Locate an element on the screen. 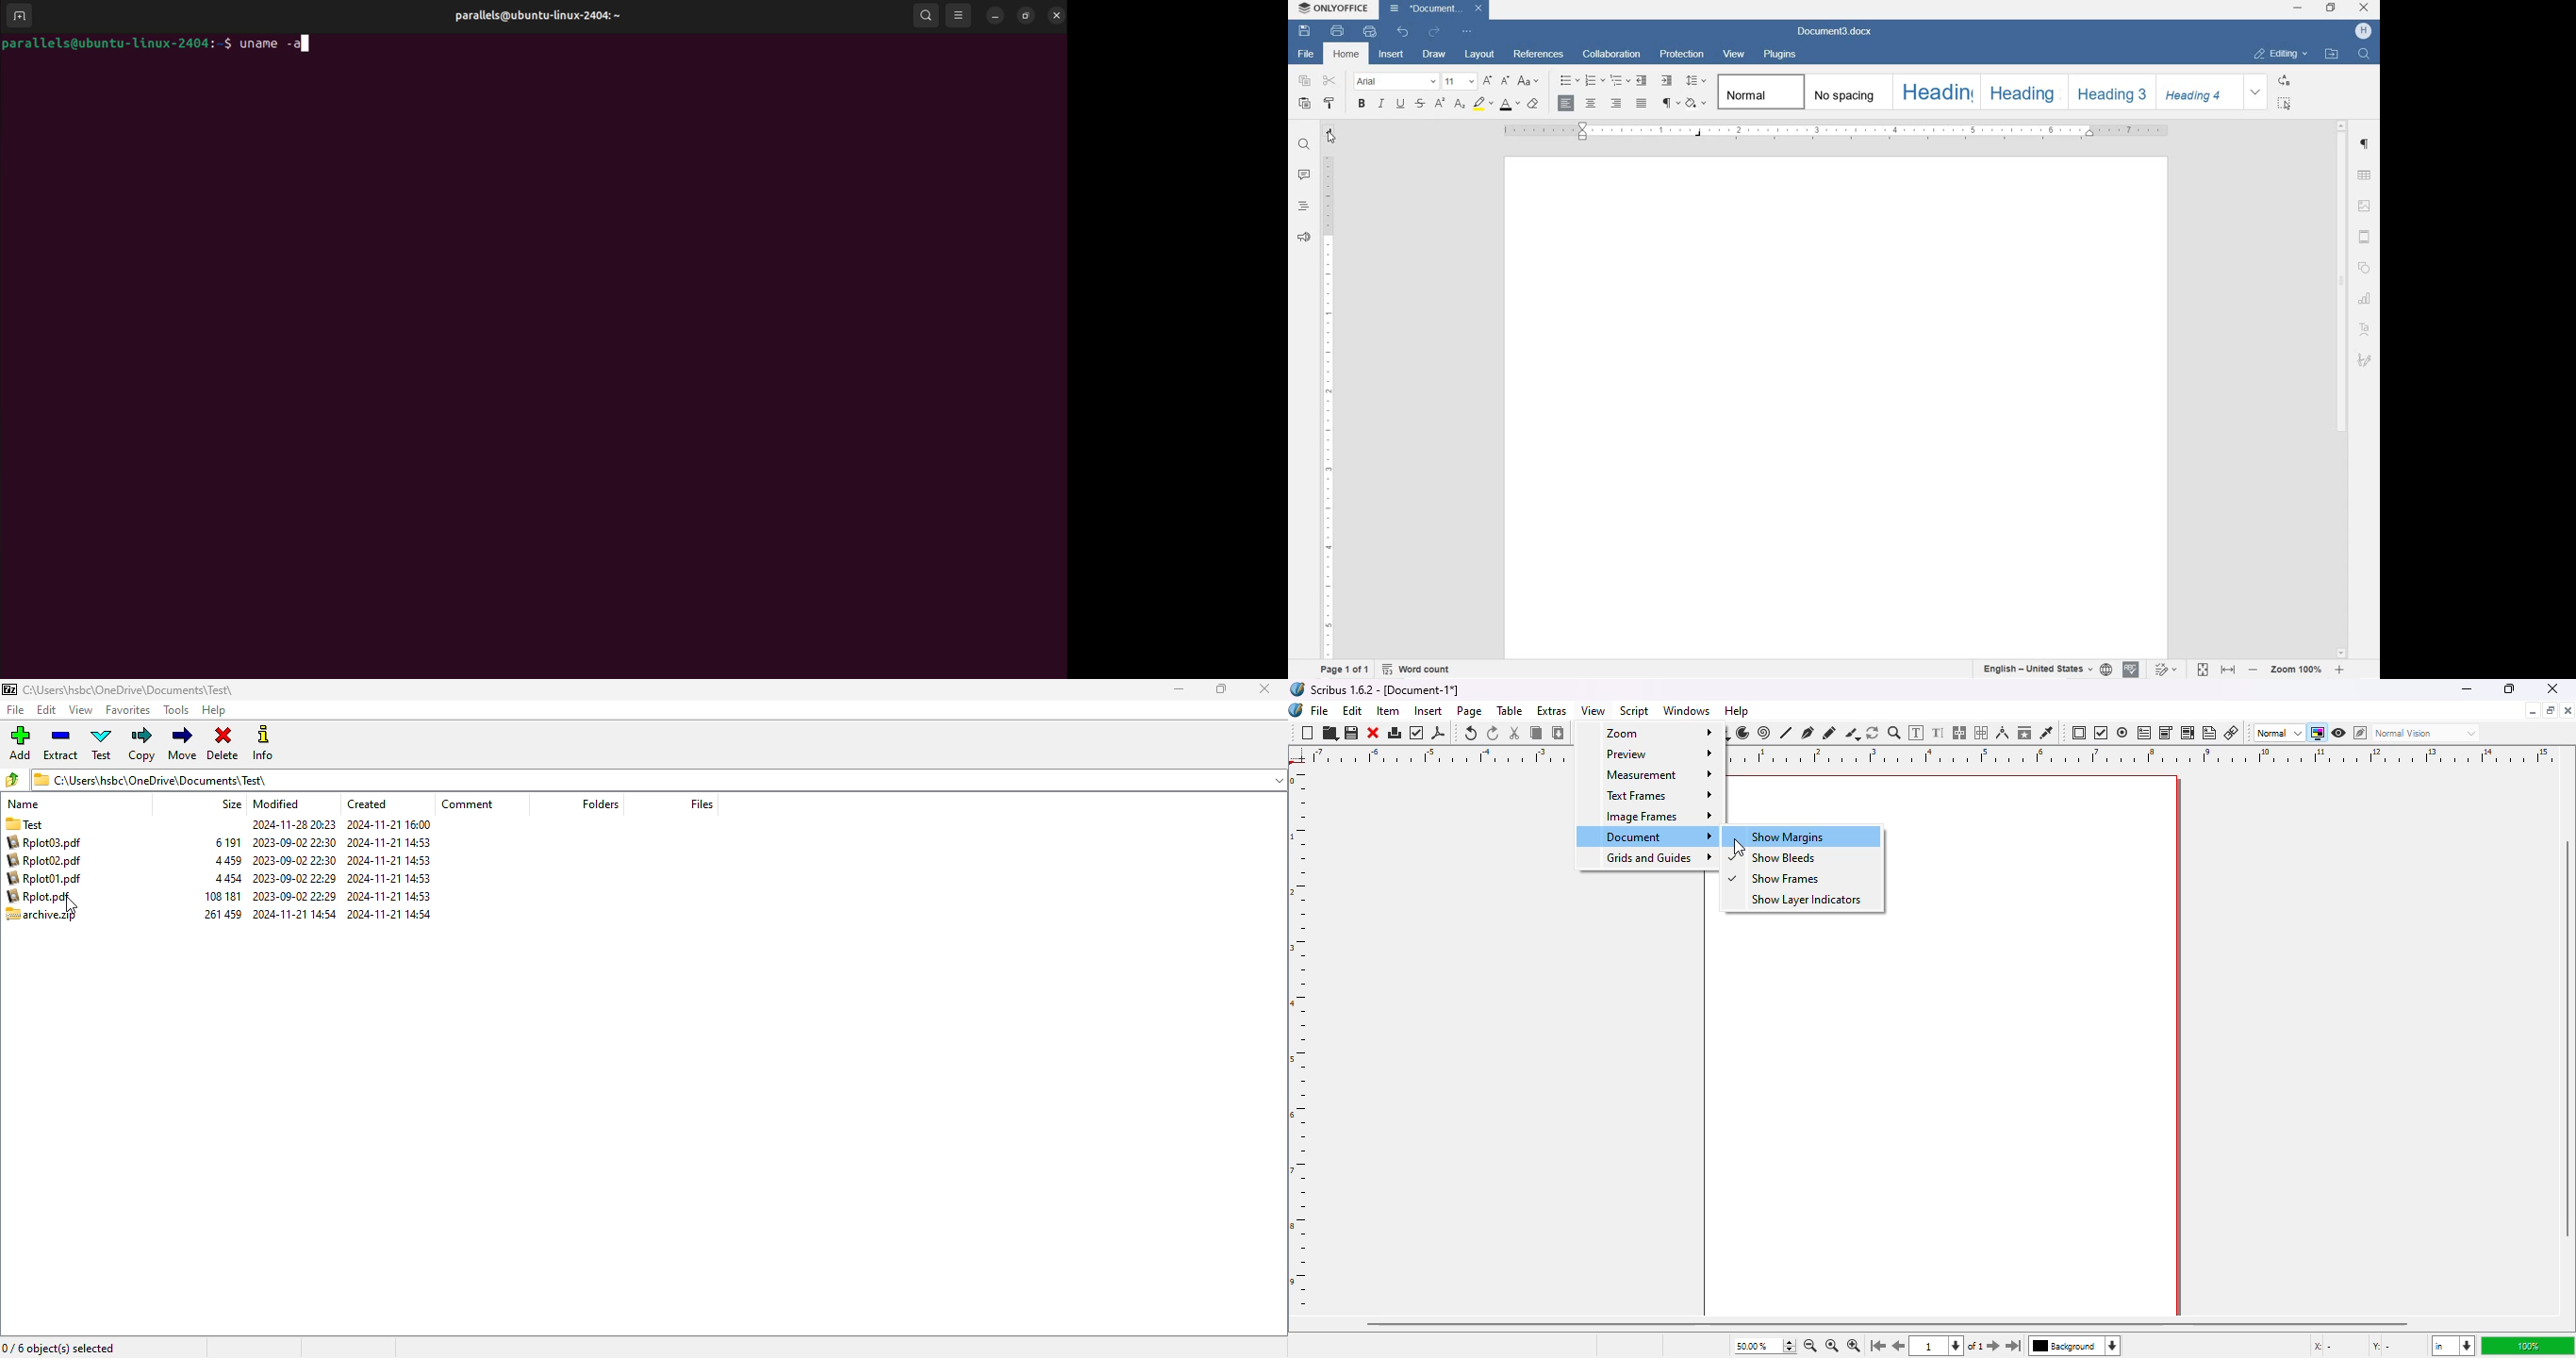 The image size is (2576, 1372). files is located at coordinates (702, 803).